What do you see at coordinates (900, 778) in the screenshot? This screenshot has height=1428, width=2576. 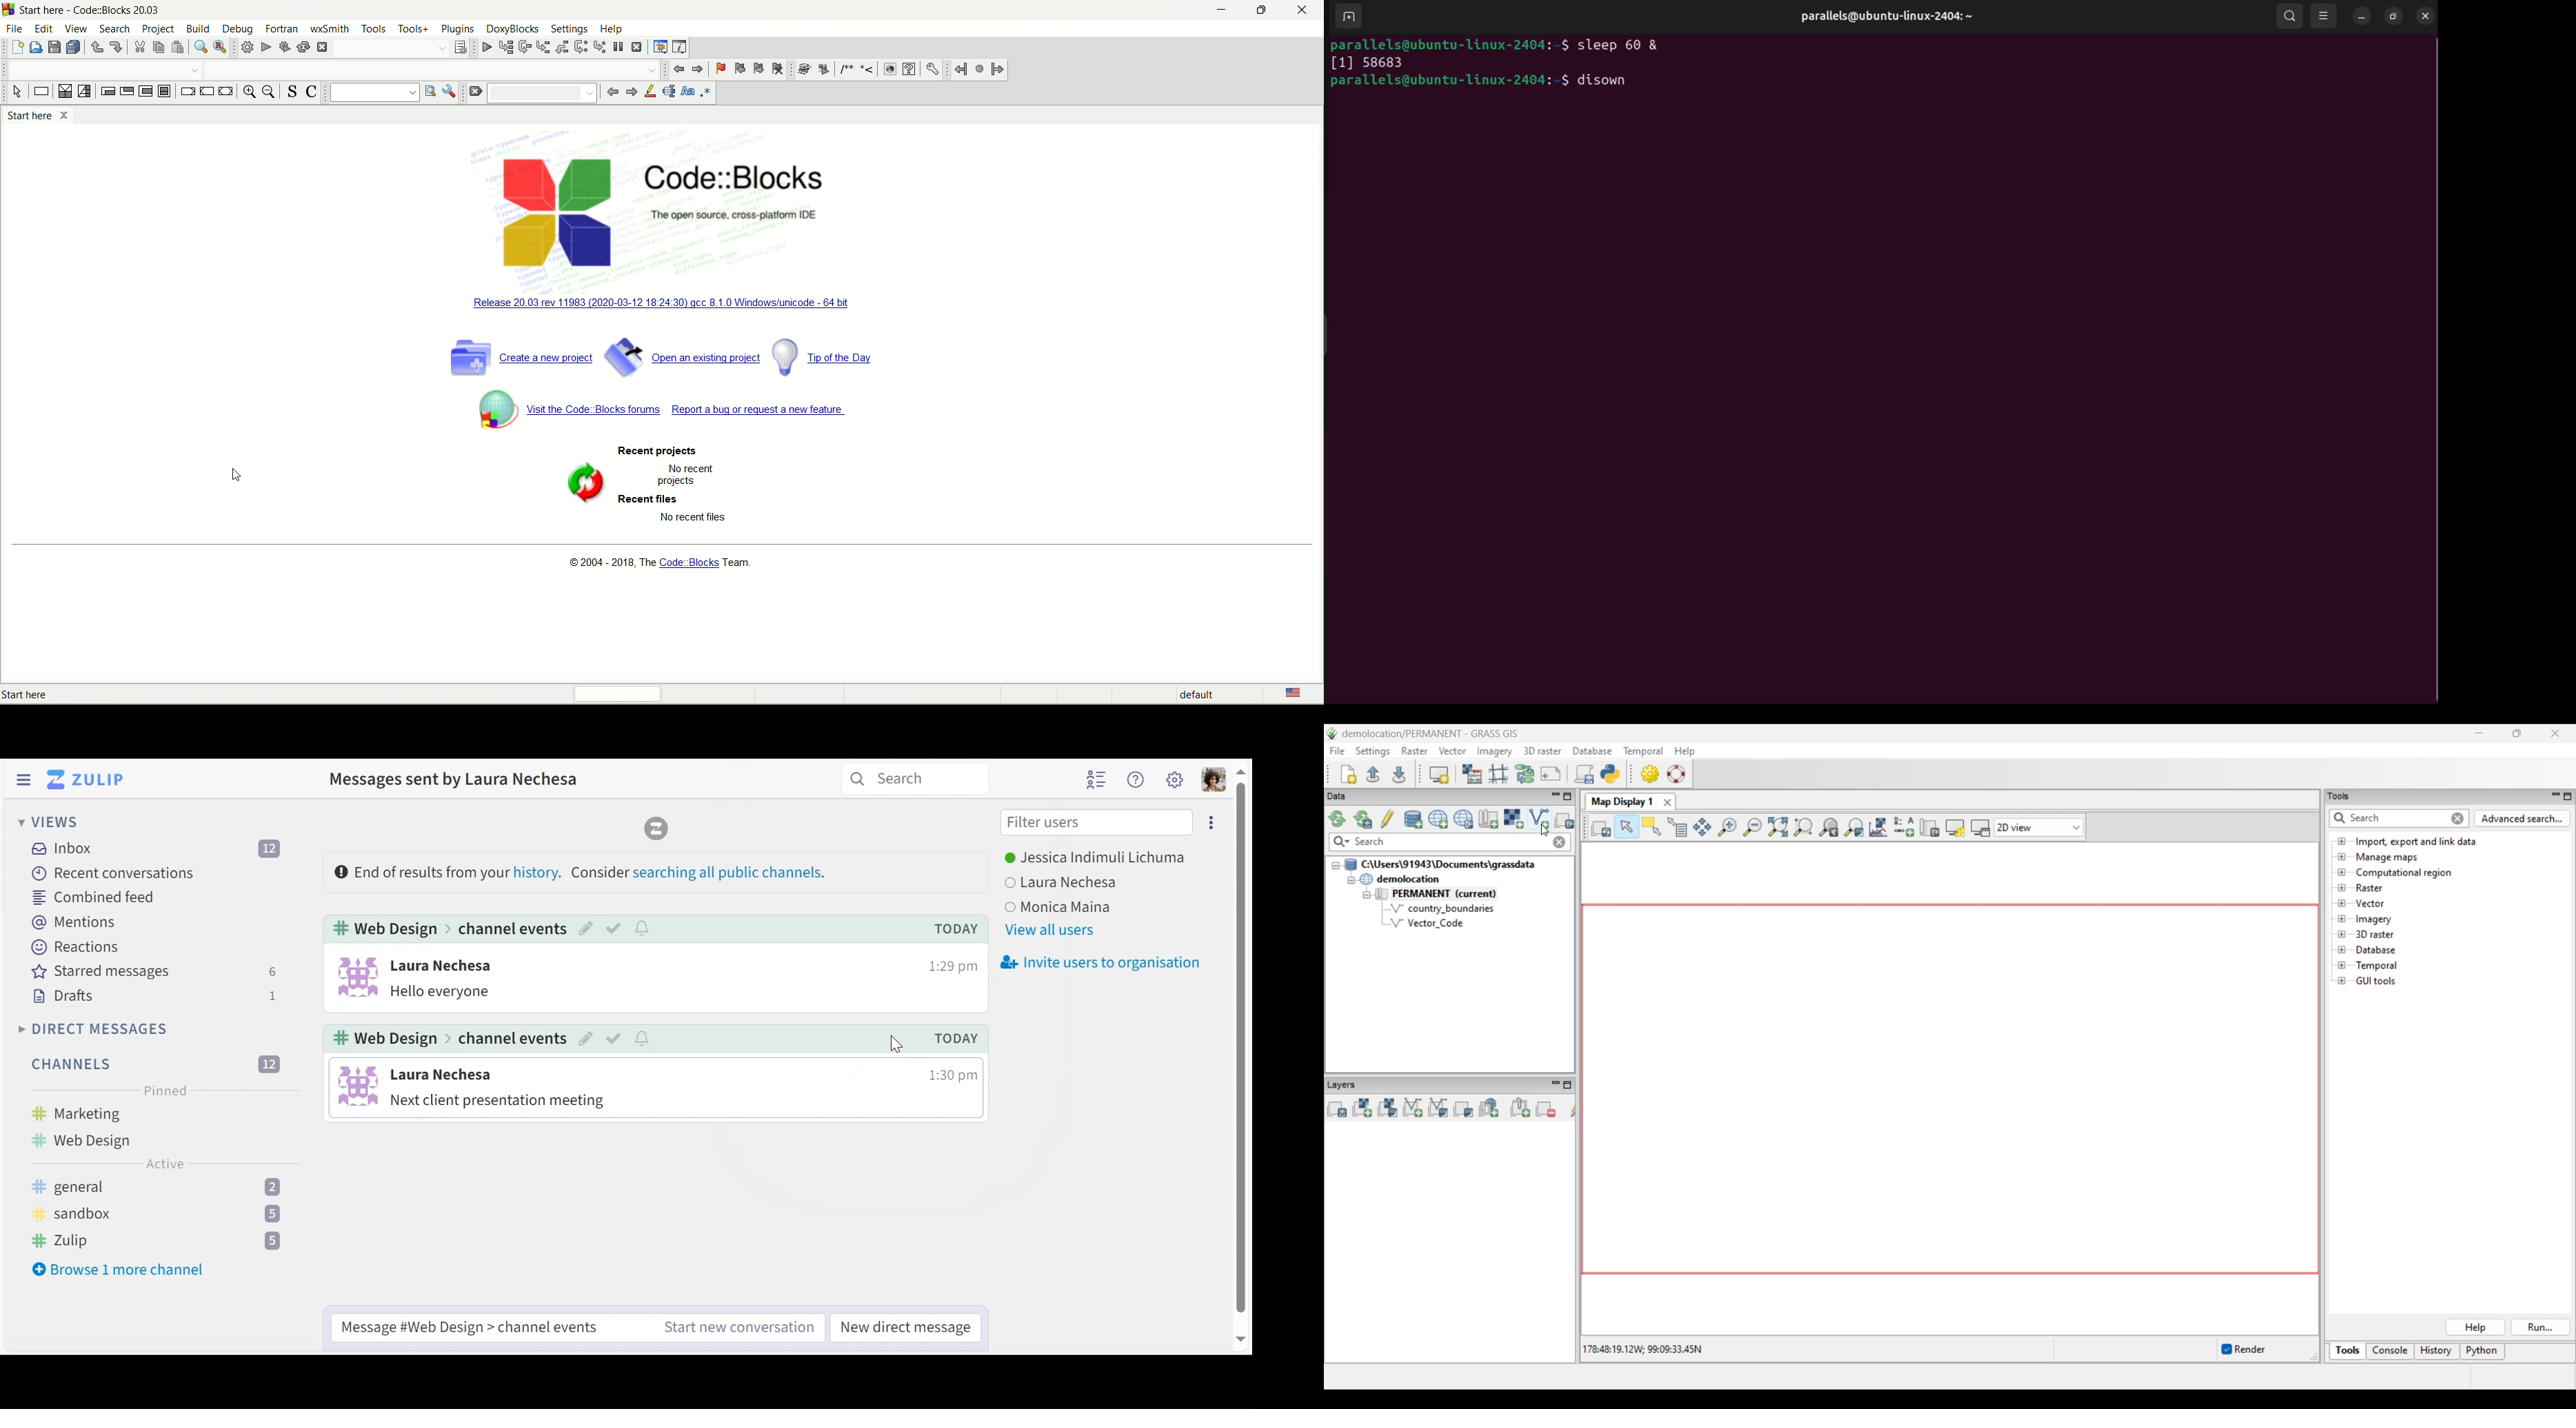 I see `search` at bounding box center [900, 778].